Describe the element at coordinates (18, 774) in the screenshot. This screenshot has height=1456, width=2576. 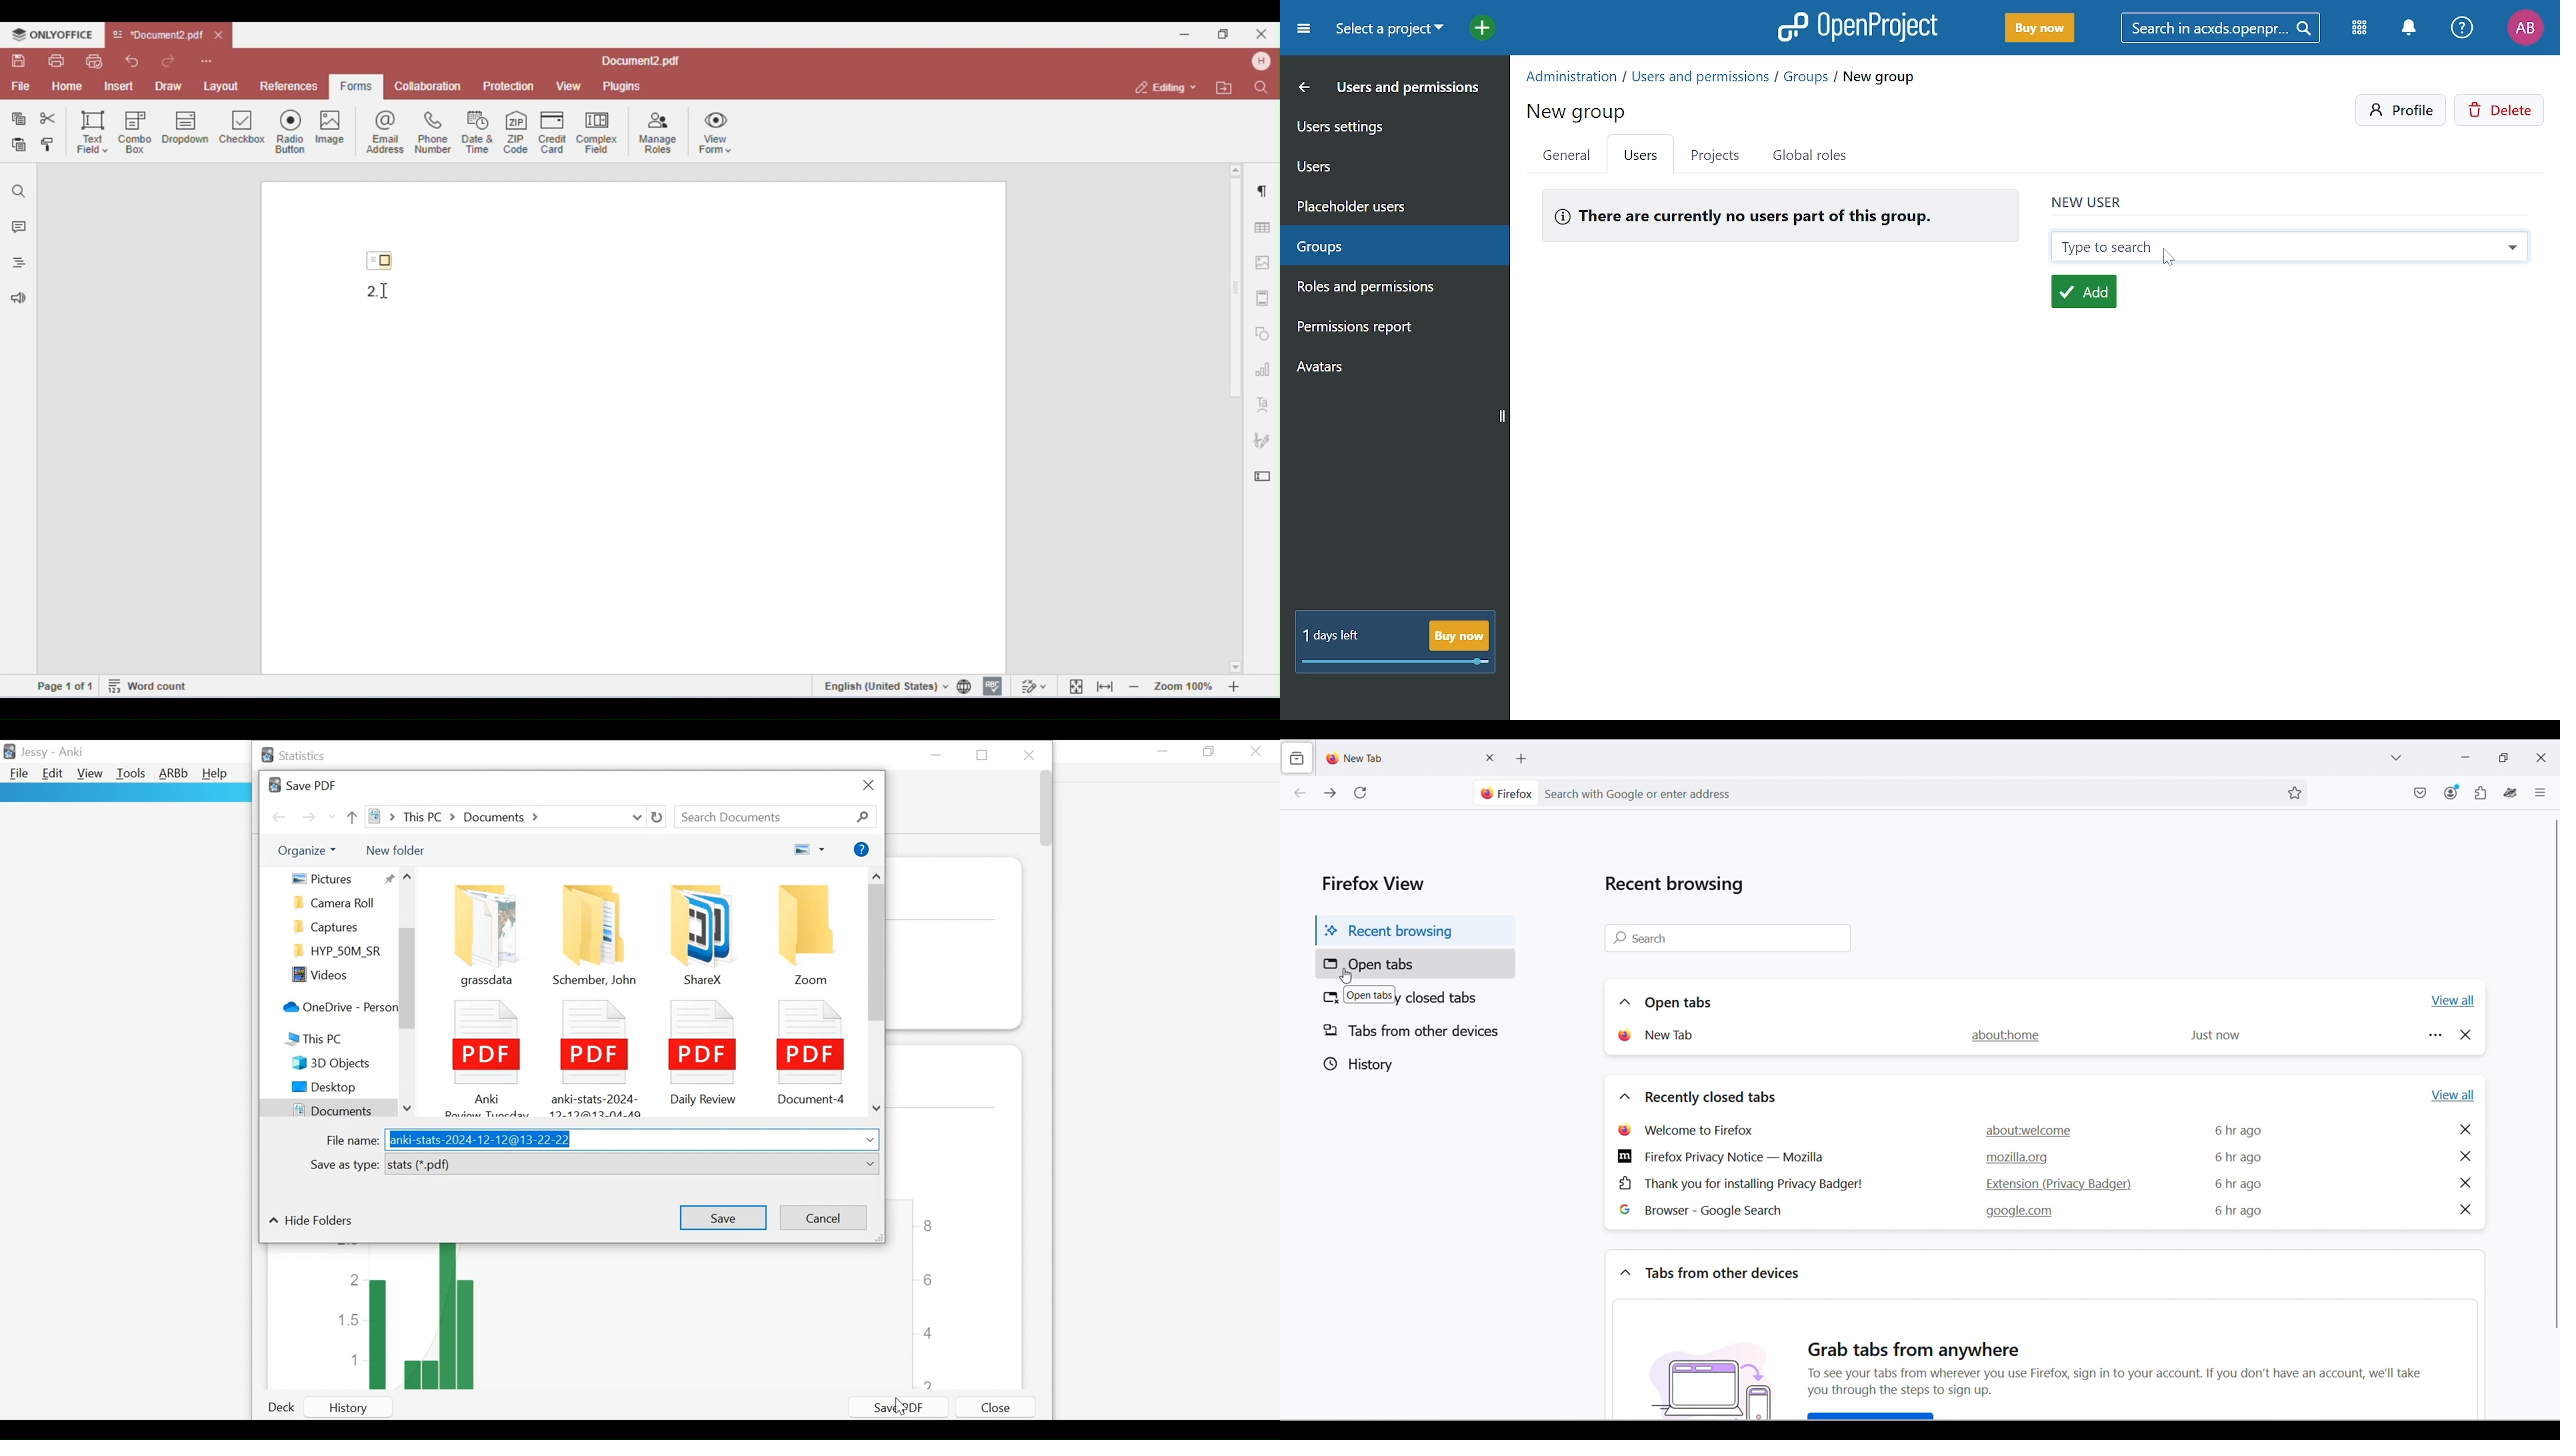
I see `File` at that location.